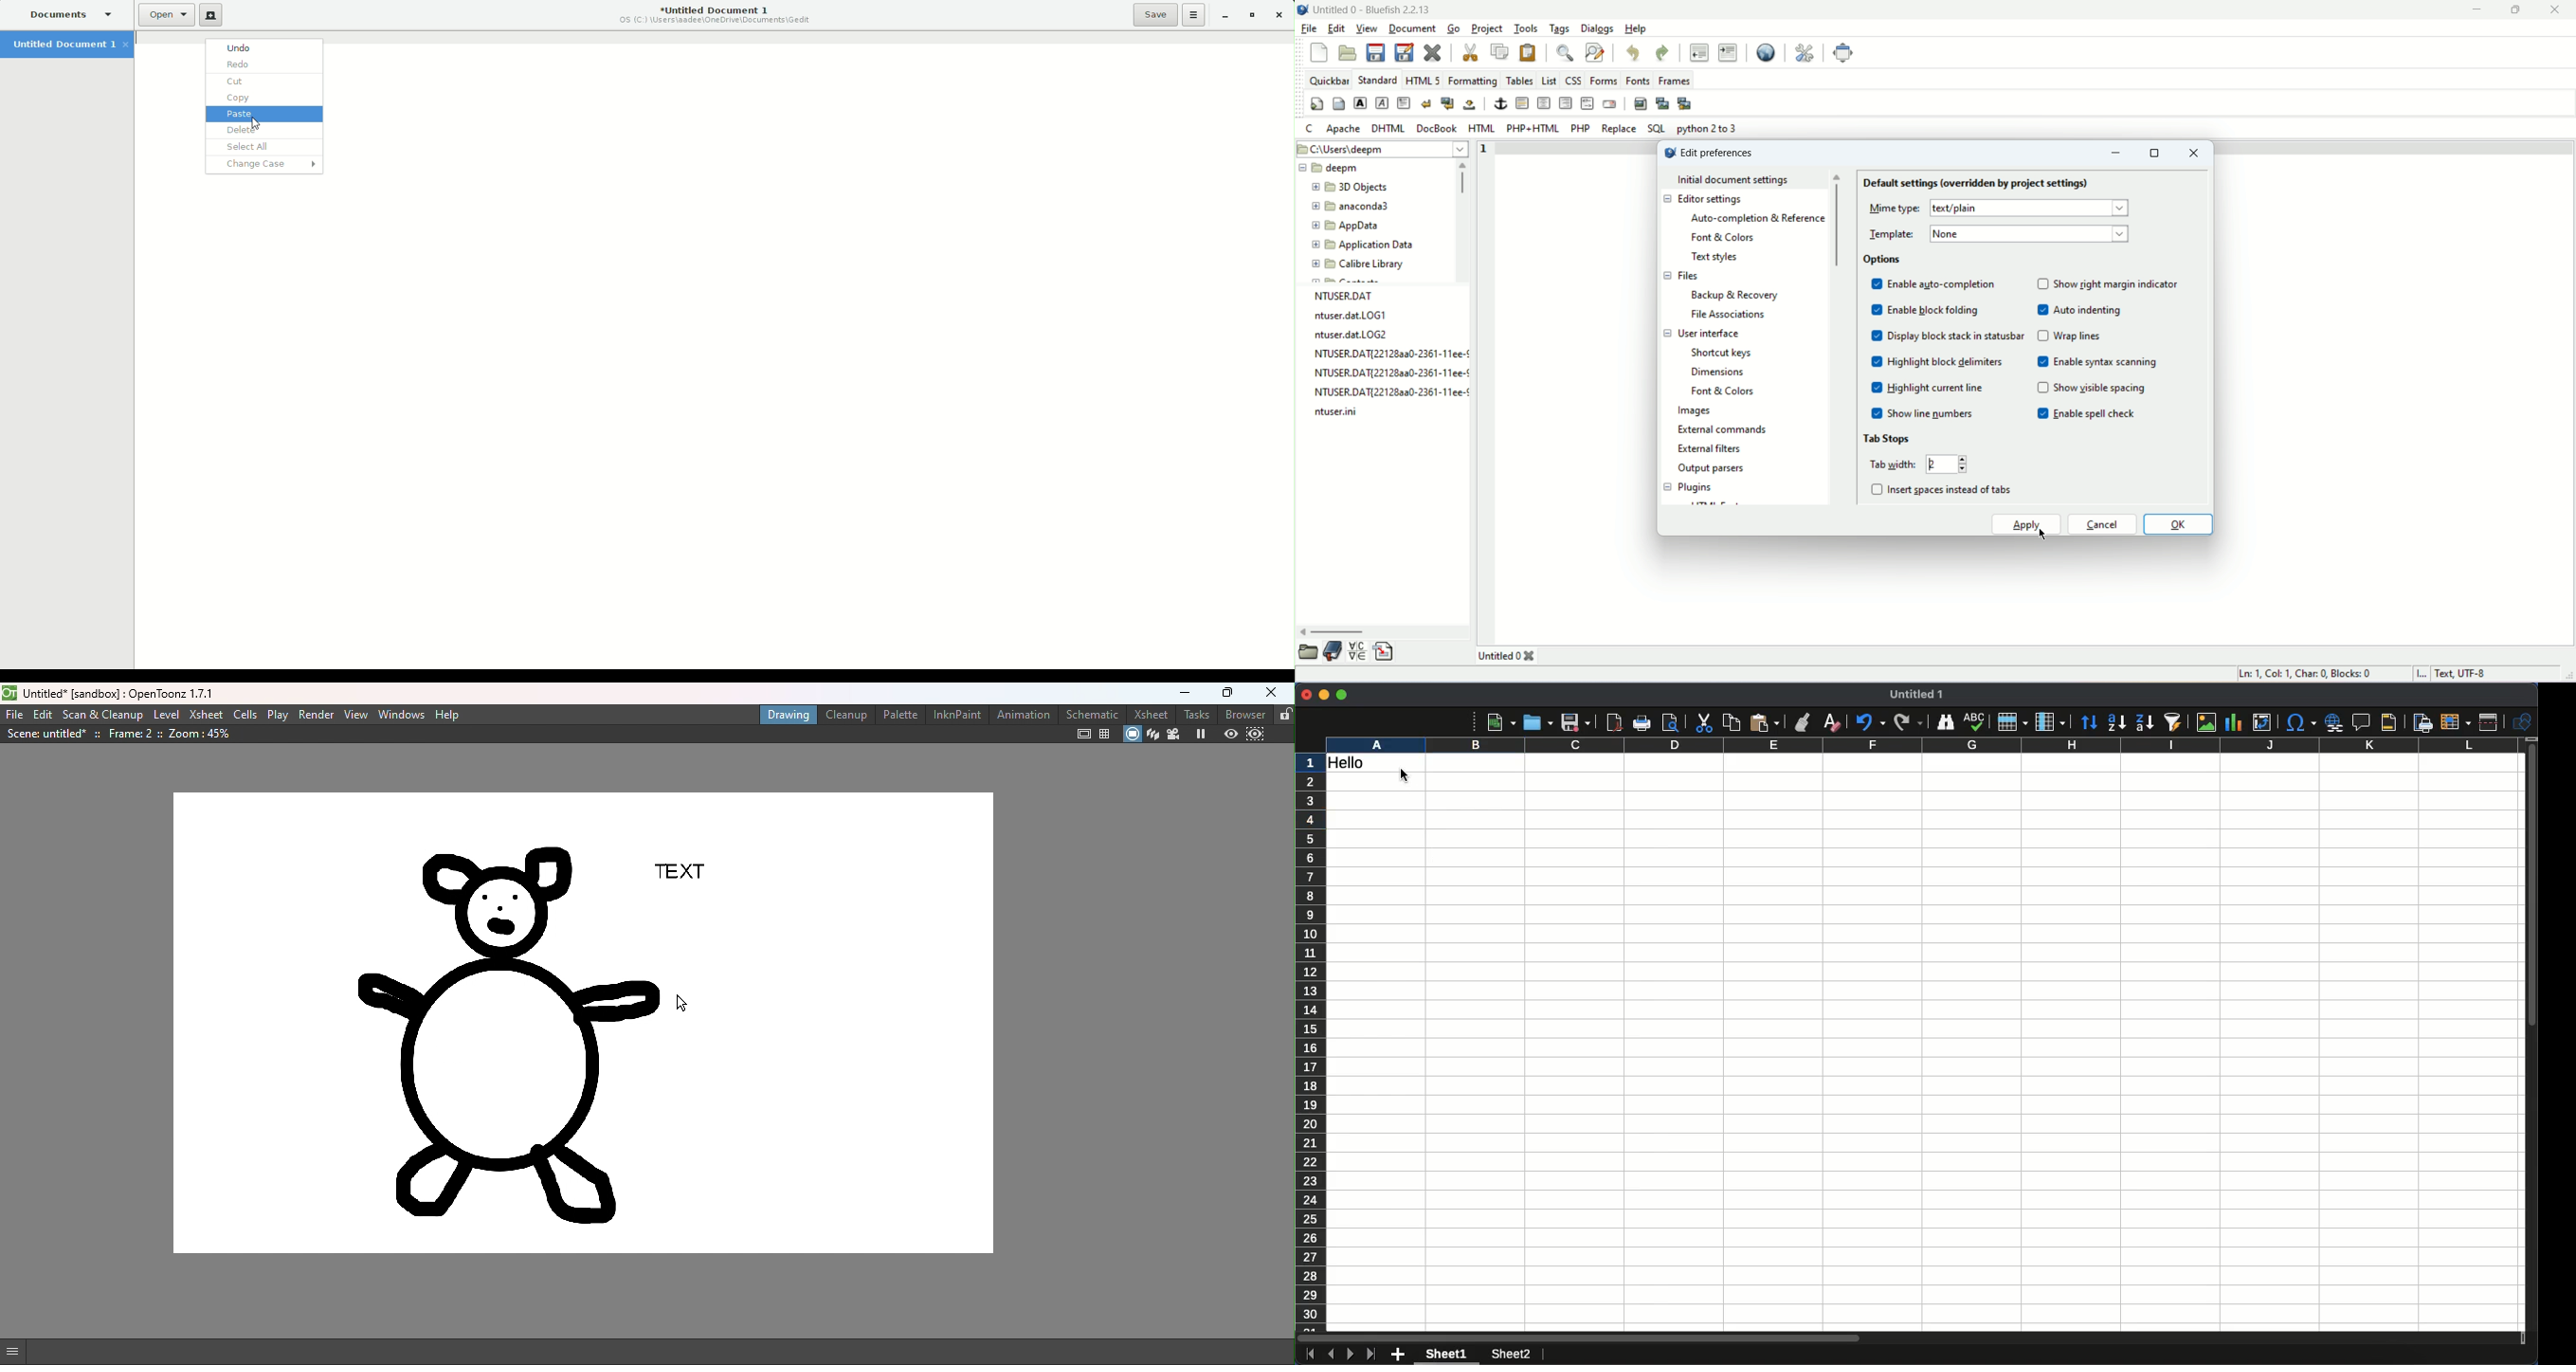 Image resolution: width=2576 pixels, height=1372 pixels. I want to click on font and colors, so click(1724, 393).